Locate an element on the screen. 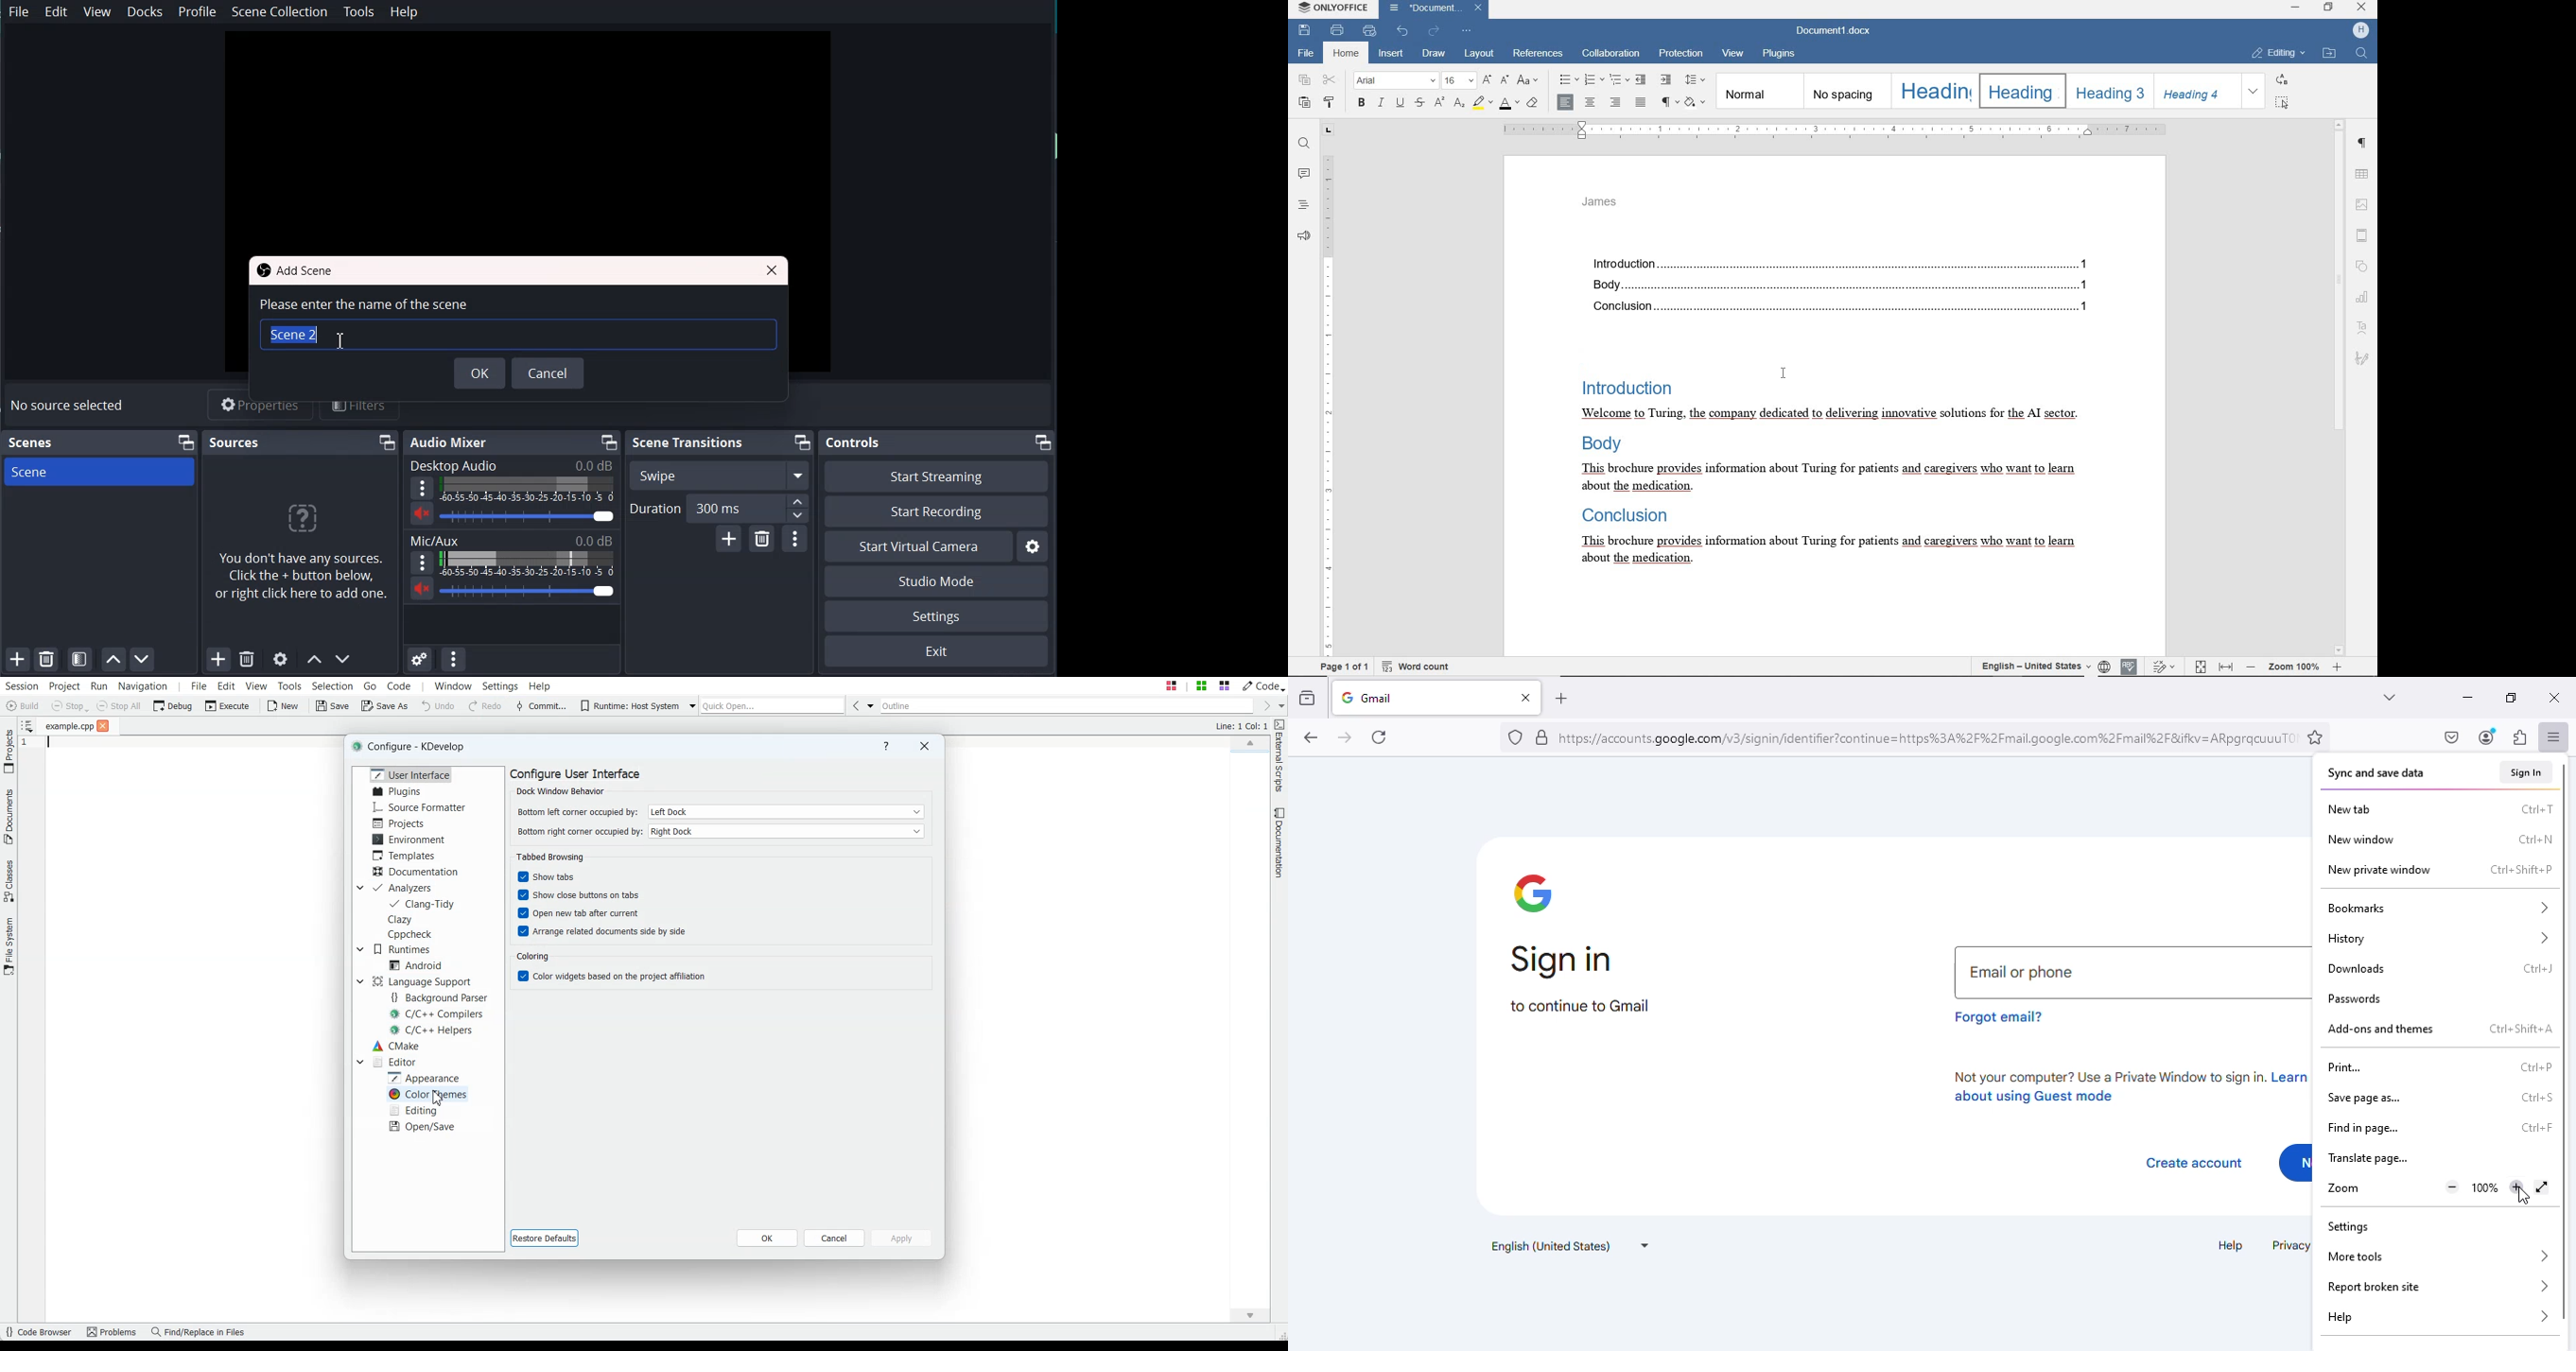  View is located at coordinates (99, 12).